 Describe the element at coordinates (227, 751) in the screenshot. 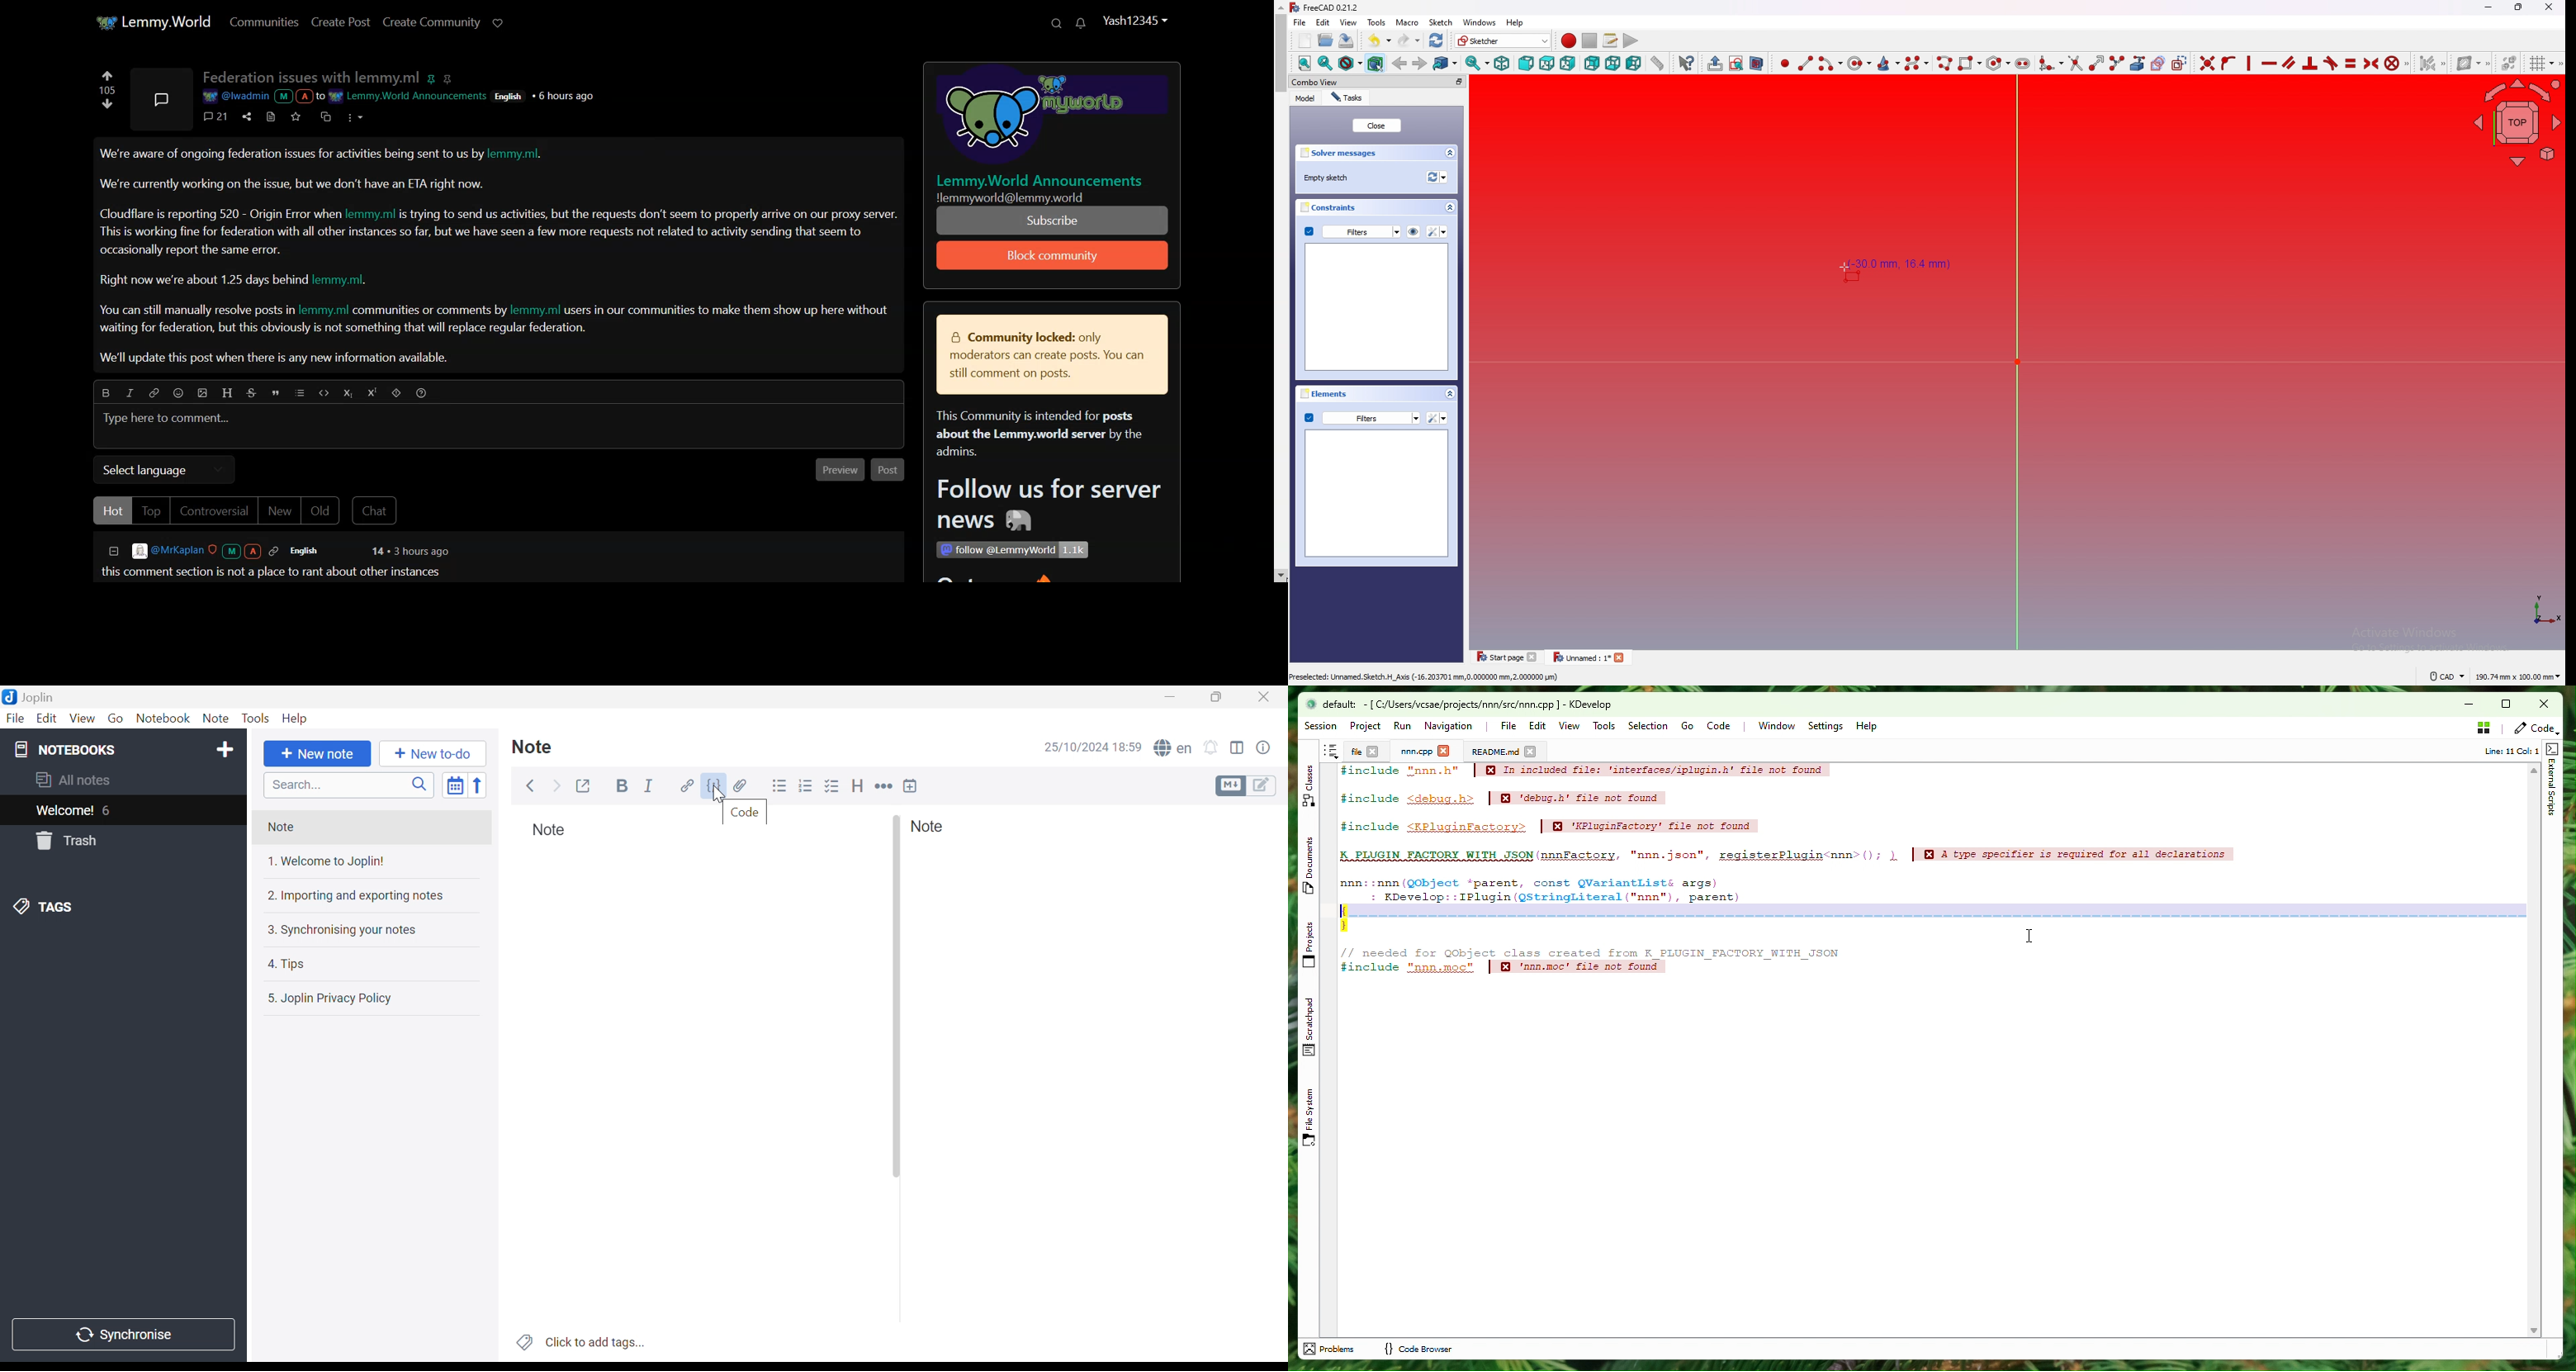

I see `Add notebook` at that location.